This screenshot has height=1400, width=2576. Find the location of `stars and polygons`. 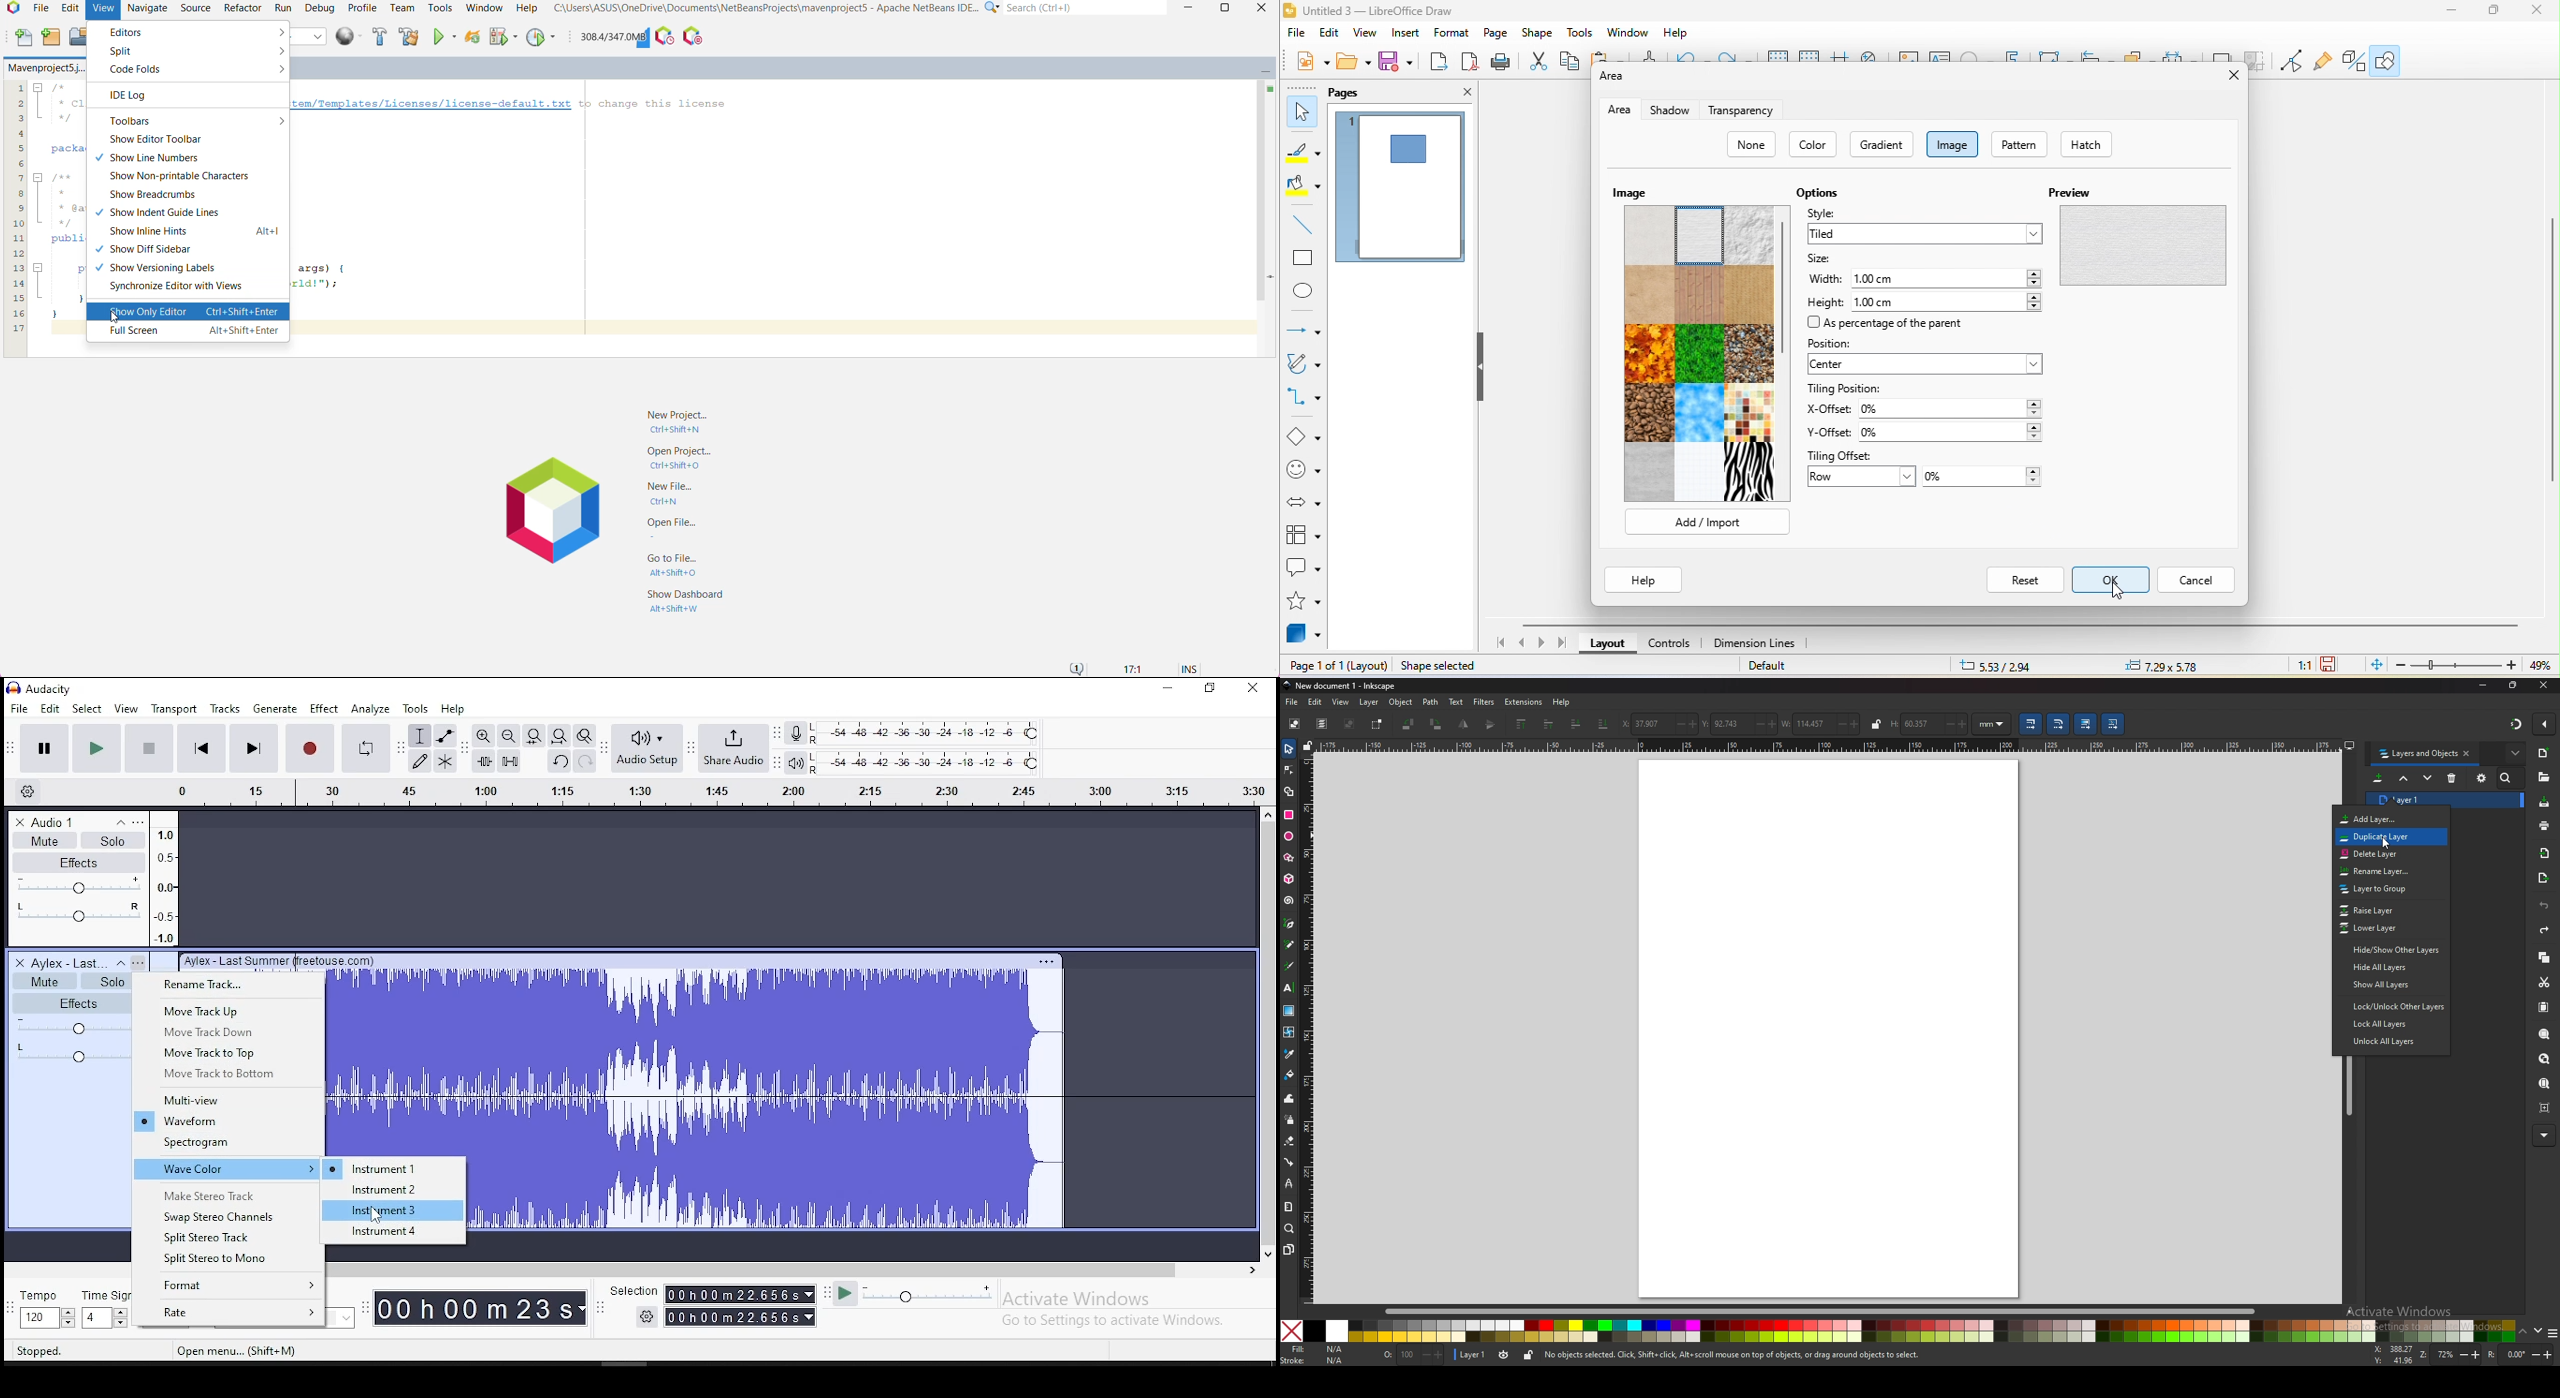

stars and polygons is located at coordinates (1289, 857).